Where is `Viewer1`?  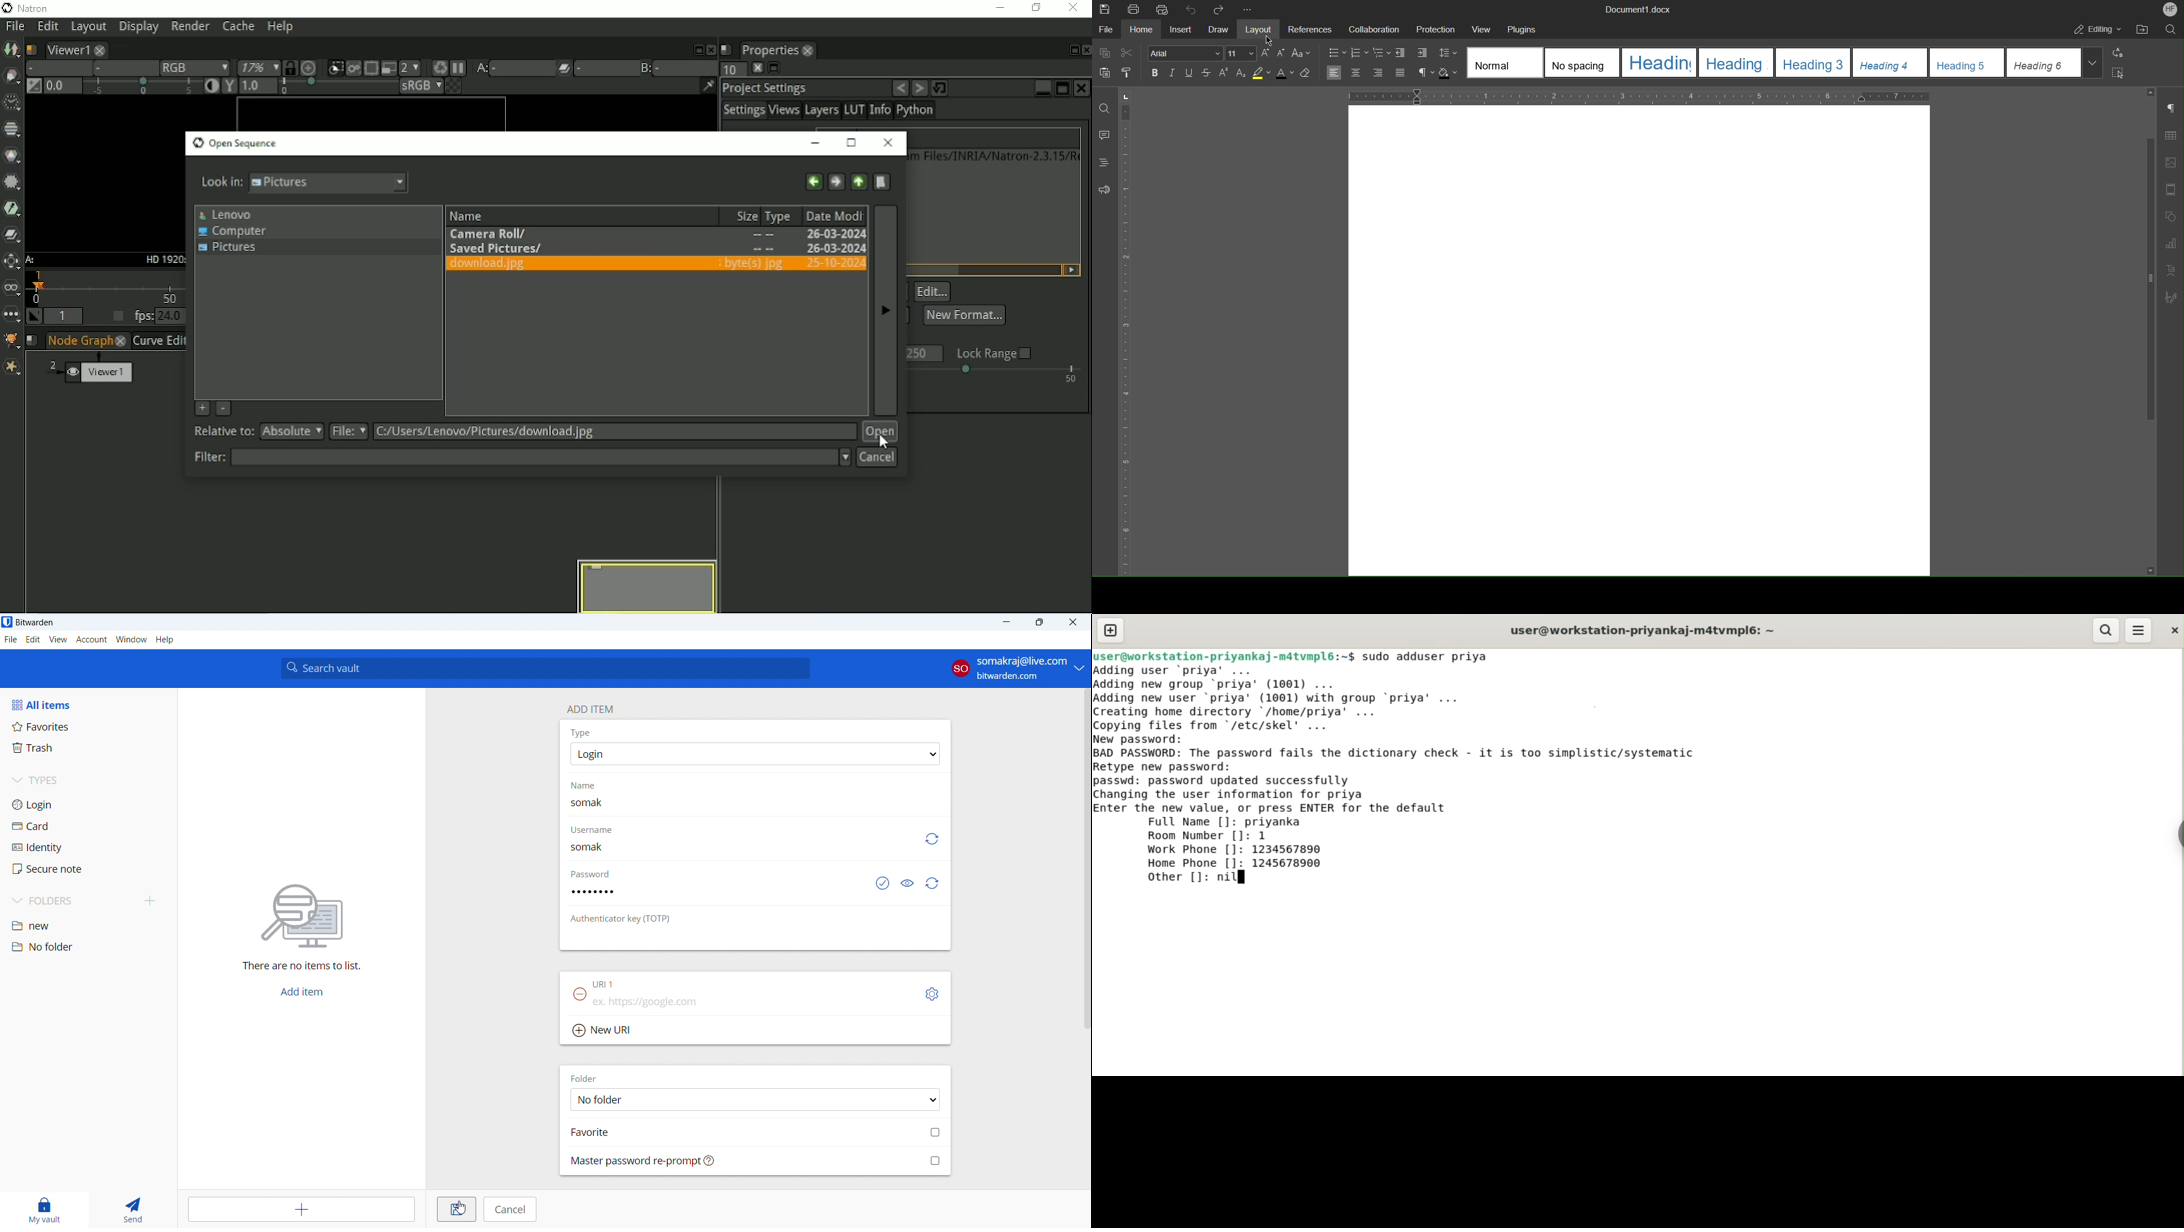 Viewer1 is located at coordinates (101, 369).